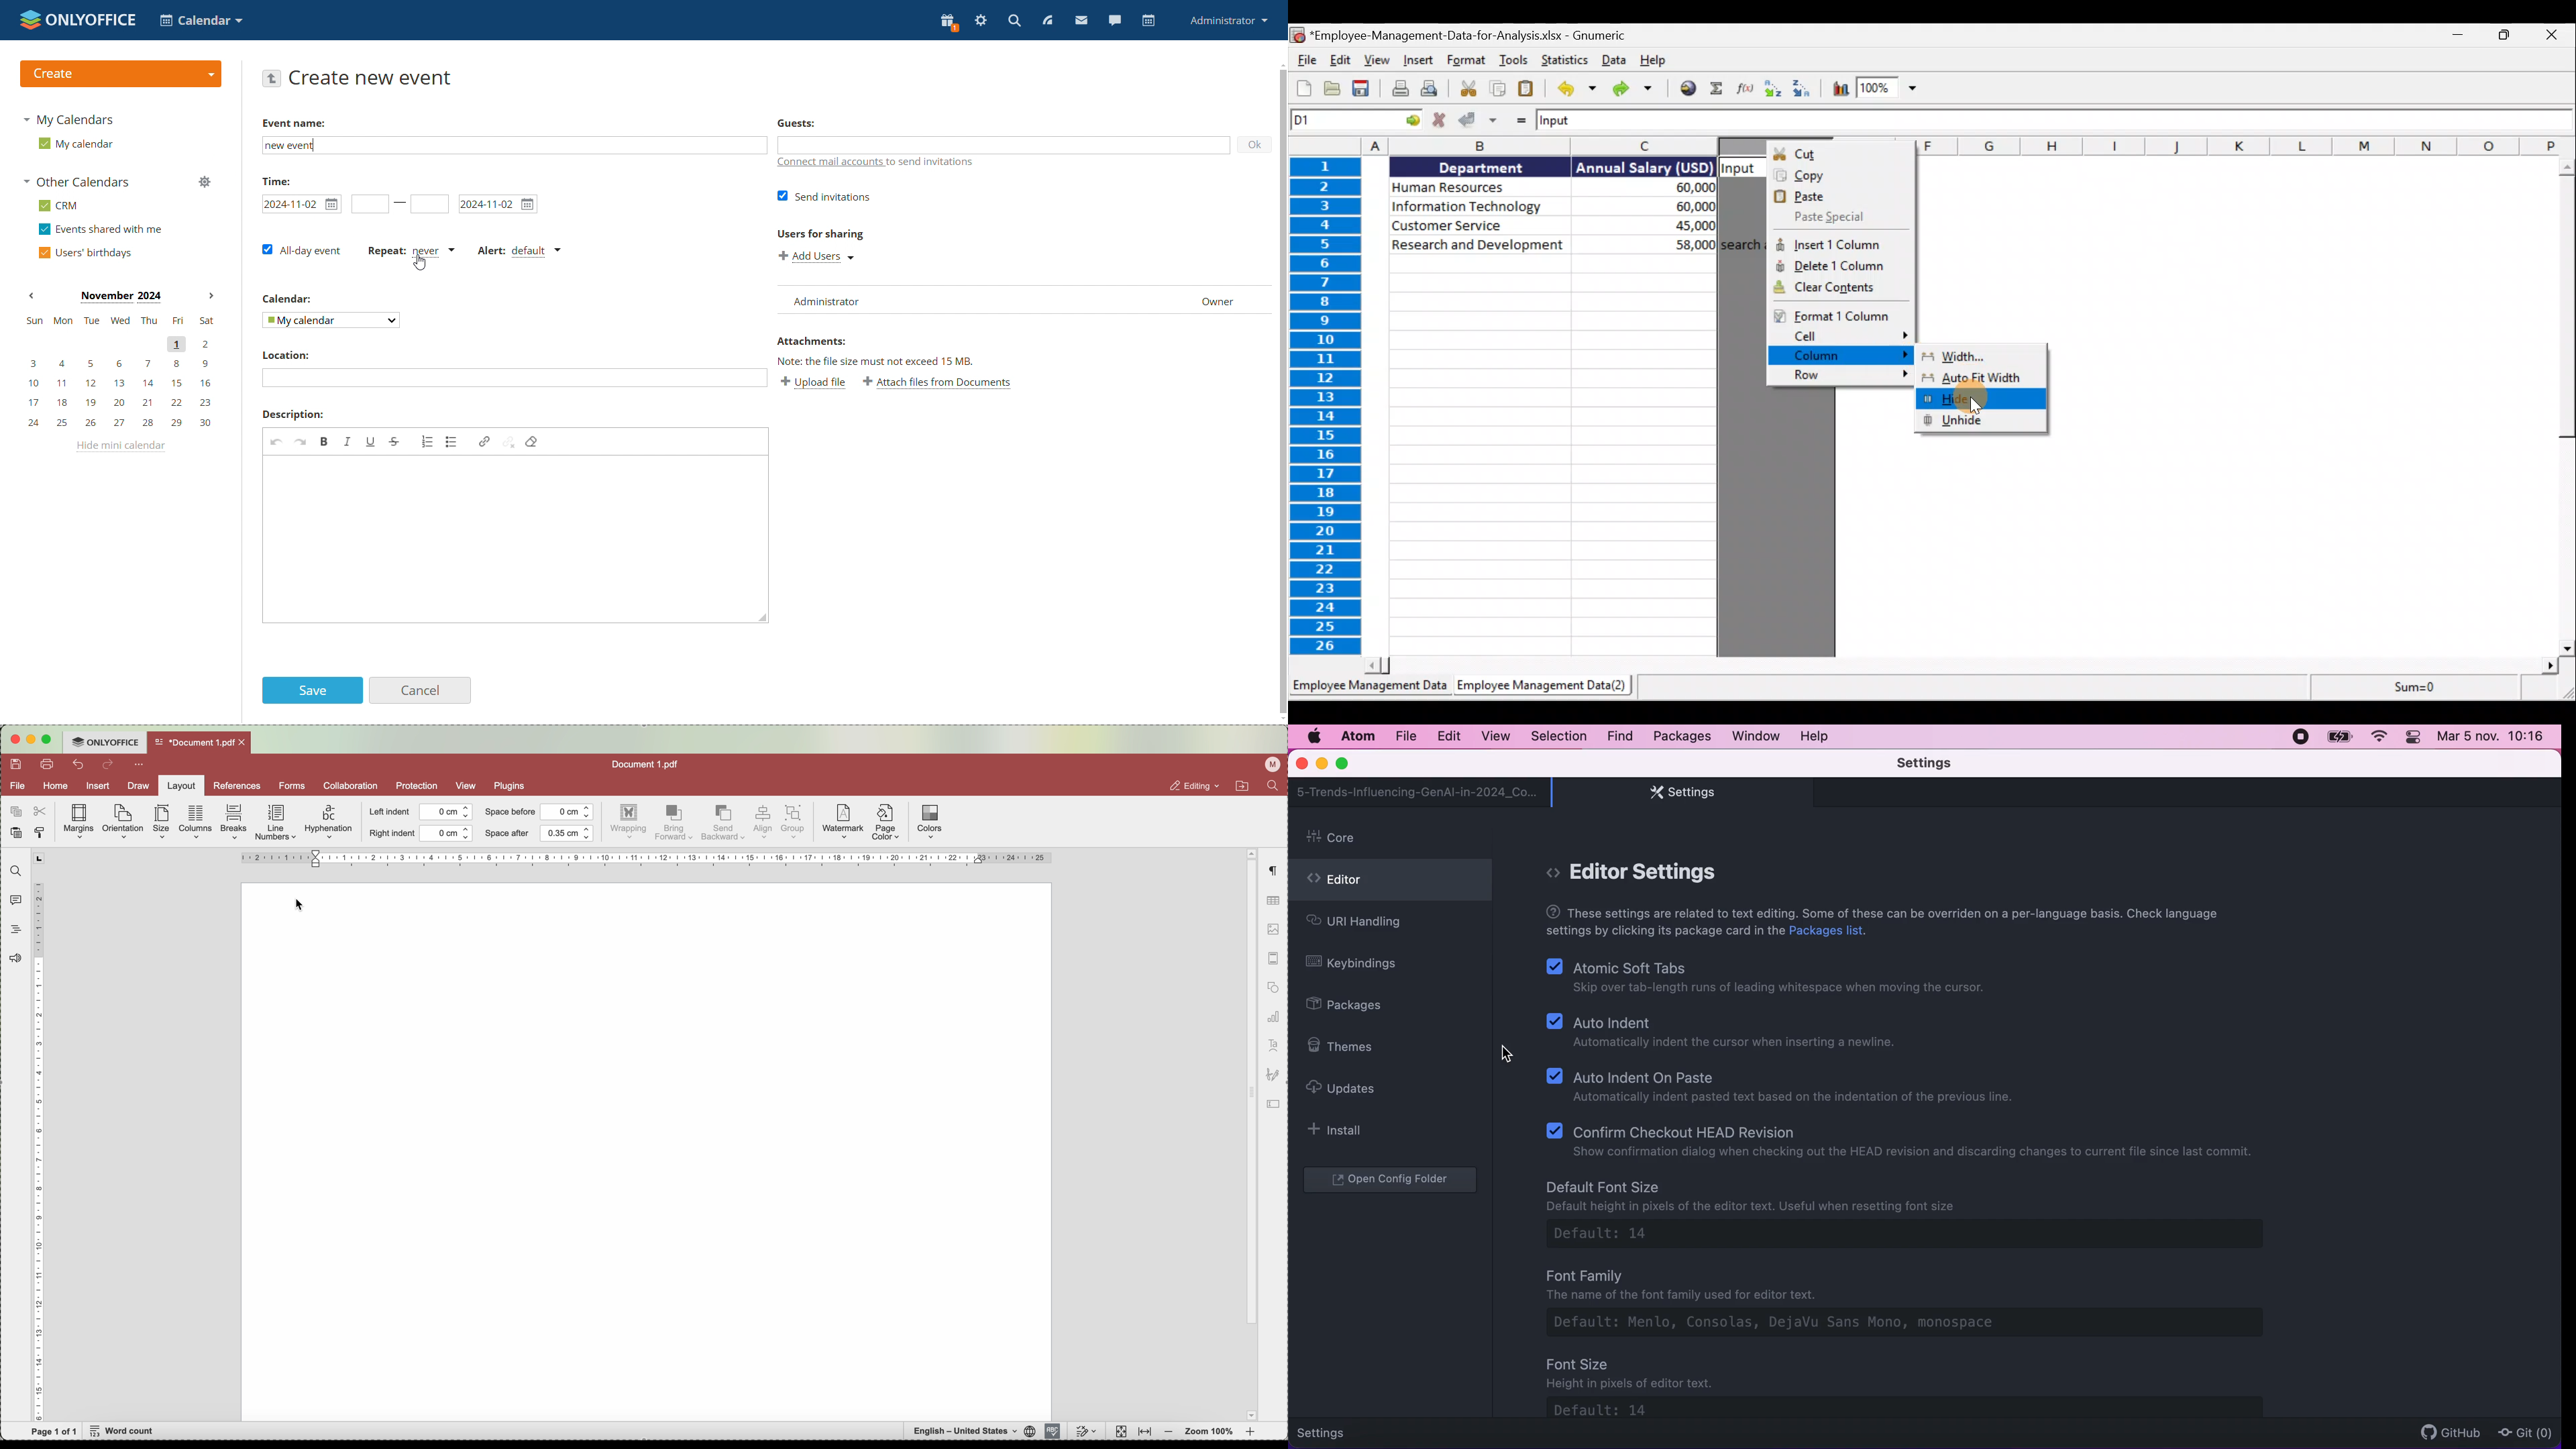 The image size is (2576, 1456). What do you see at coordinates (1273, 900) in the screenshot?
I see `table settings` at bounding box center [1273, 900].